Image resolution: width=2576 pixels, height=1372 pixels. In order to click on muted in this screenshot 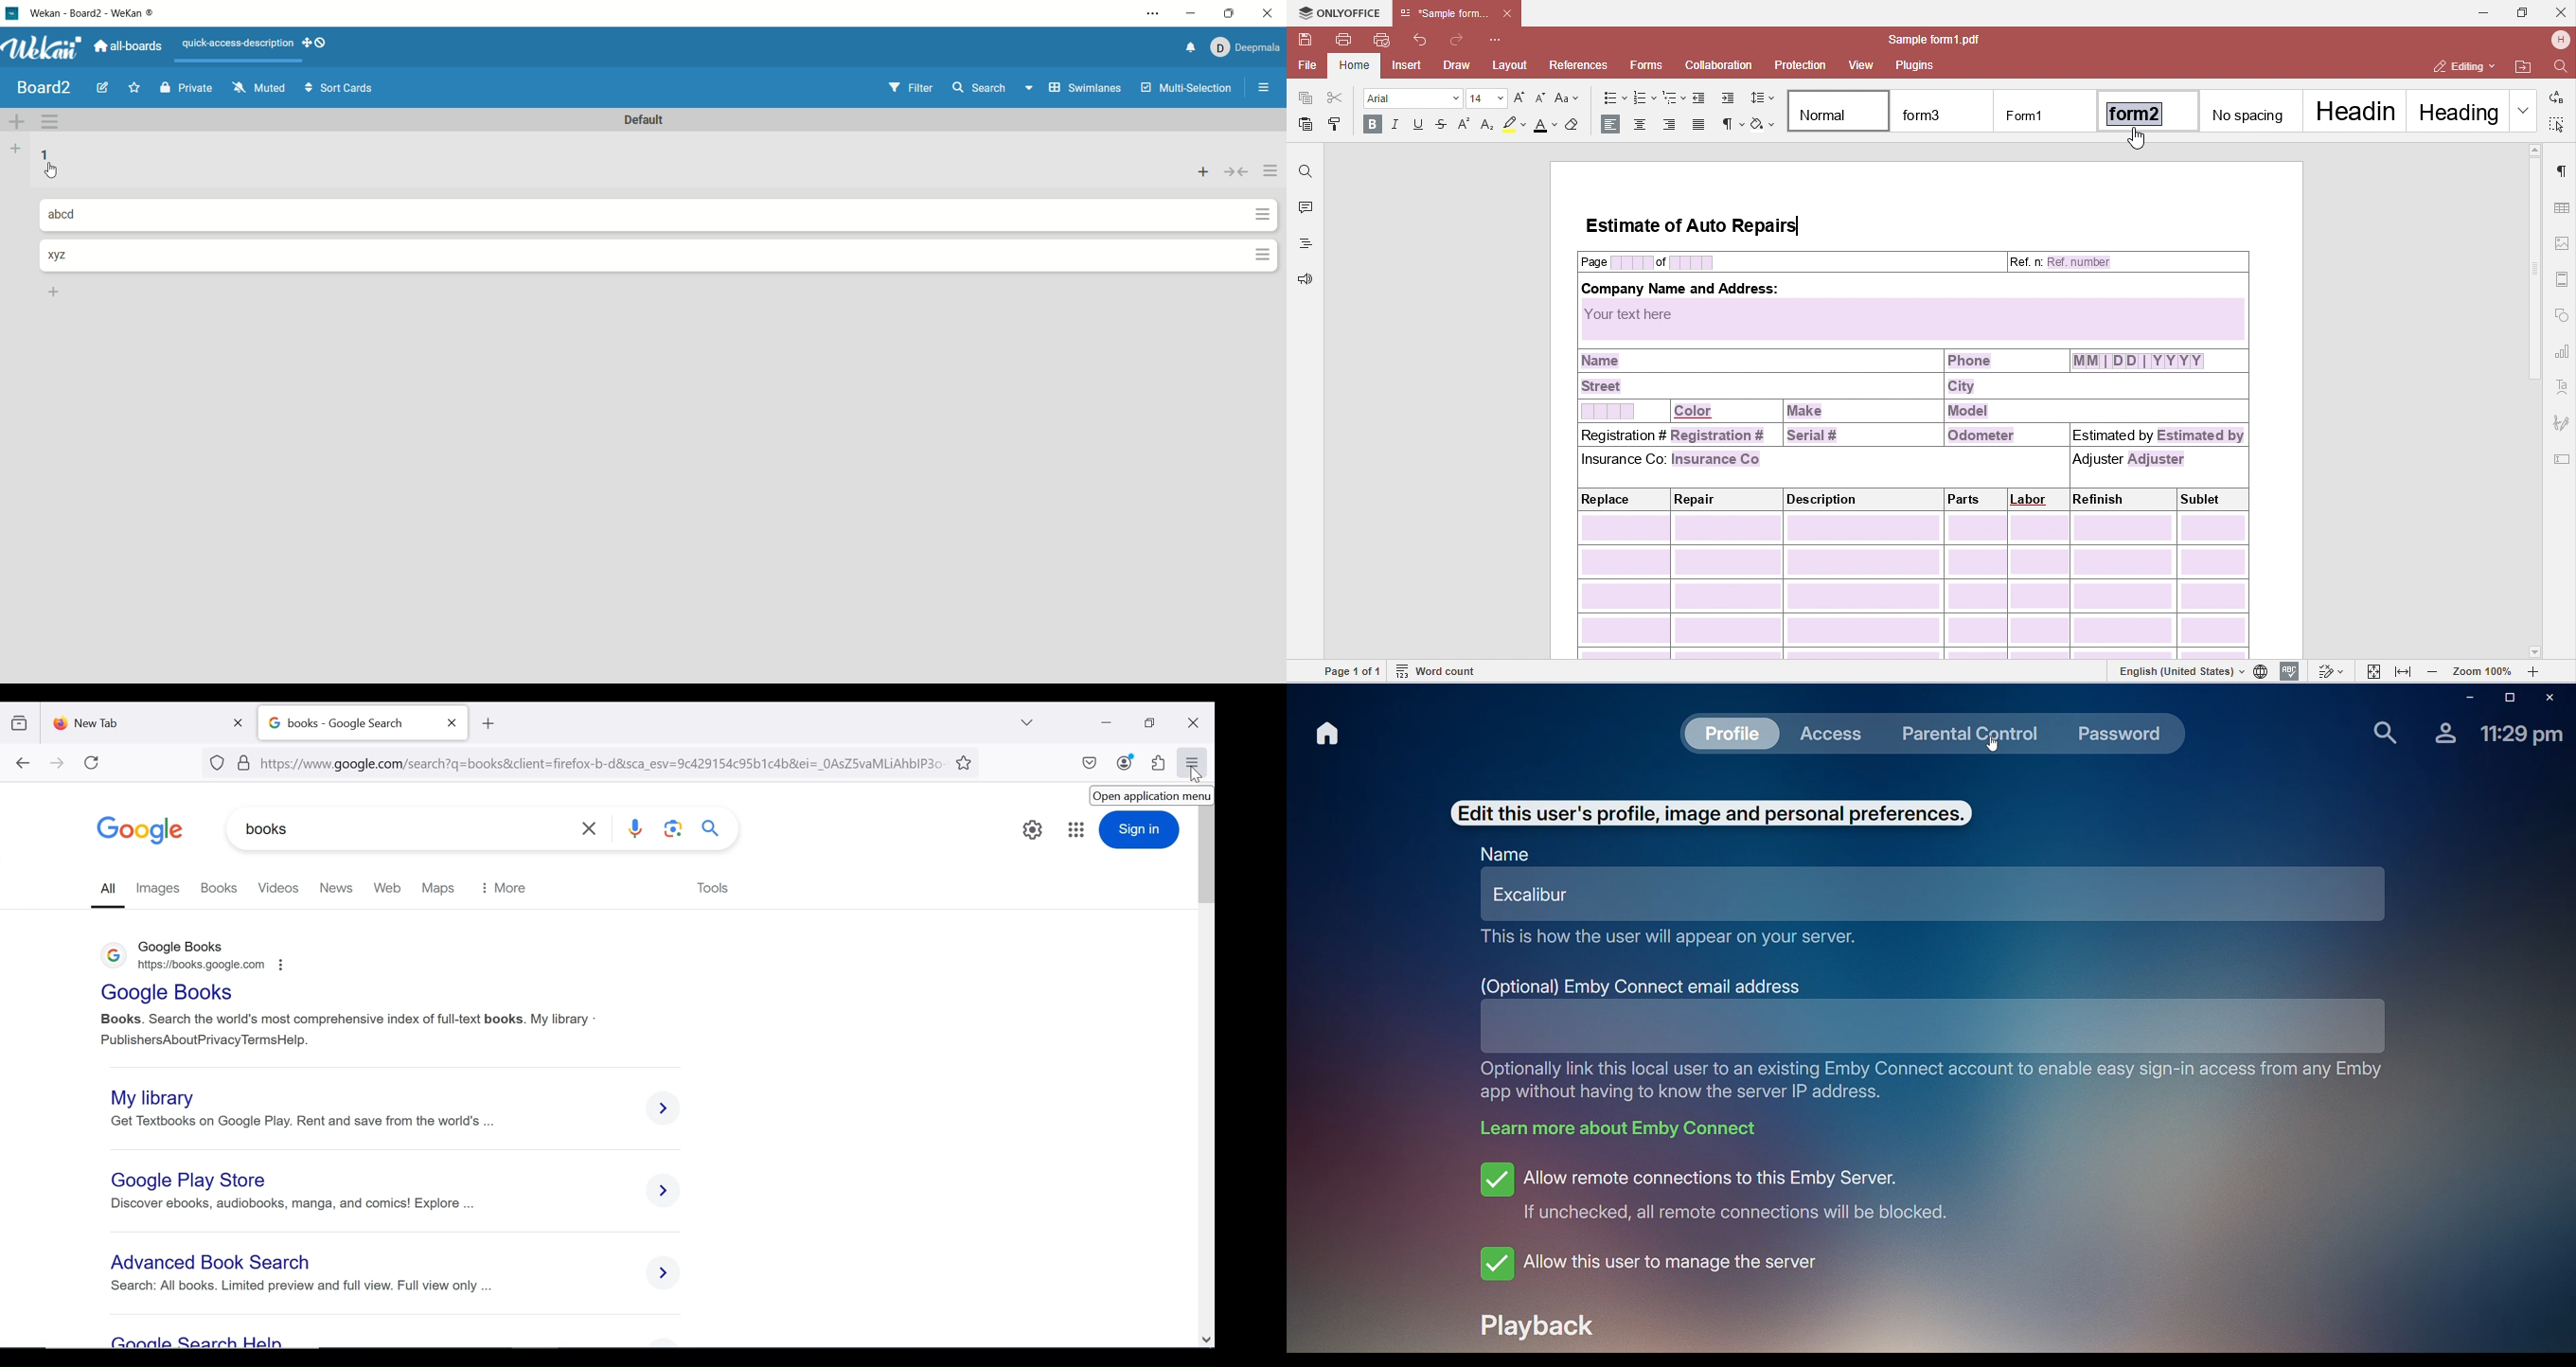, I will do `click(256, 87)`.